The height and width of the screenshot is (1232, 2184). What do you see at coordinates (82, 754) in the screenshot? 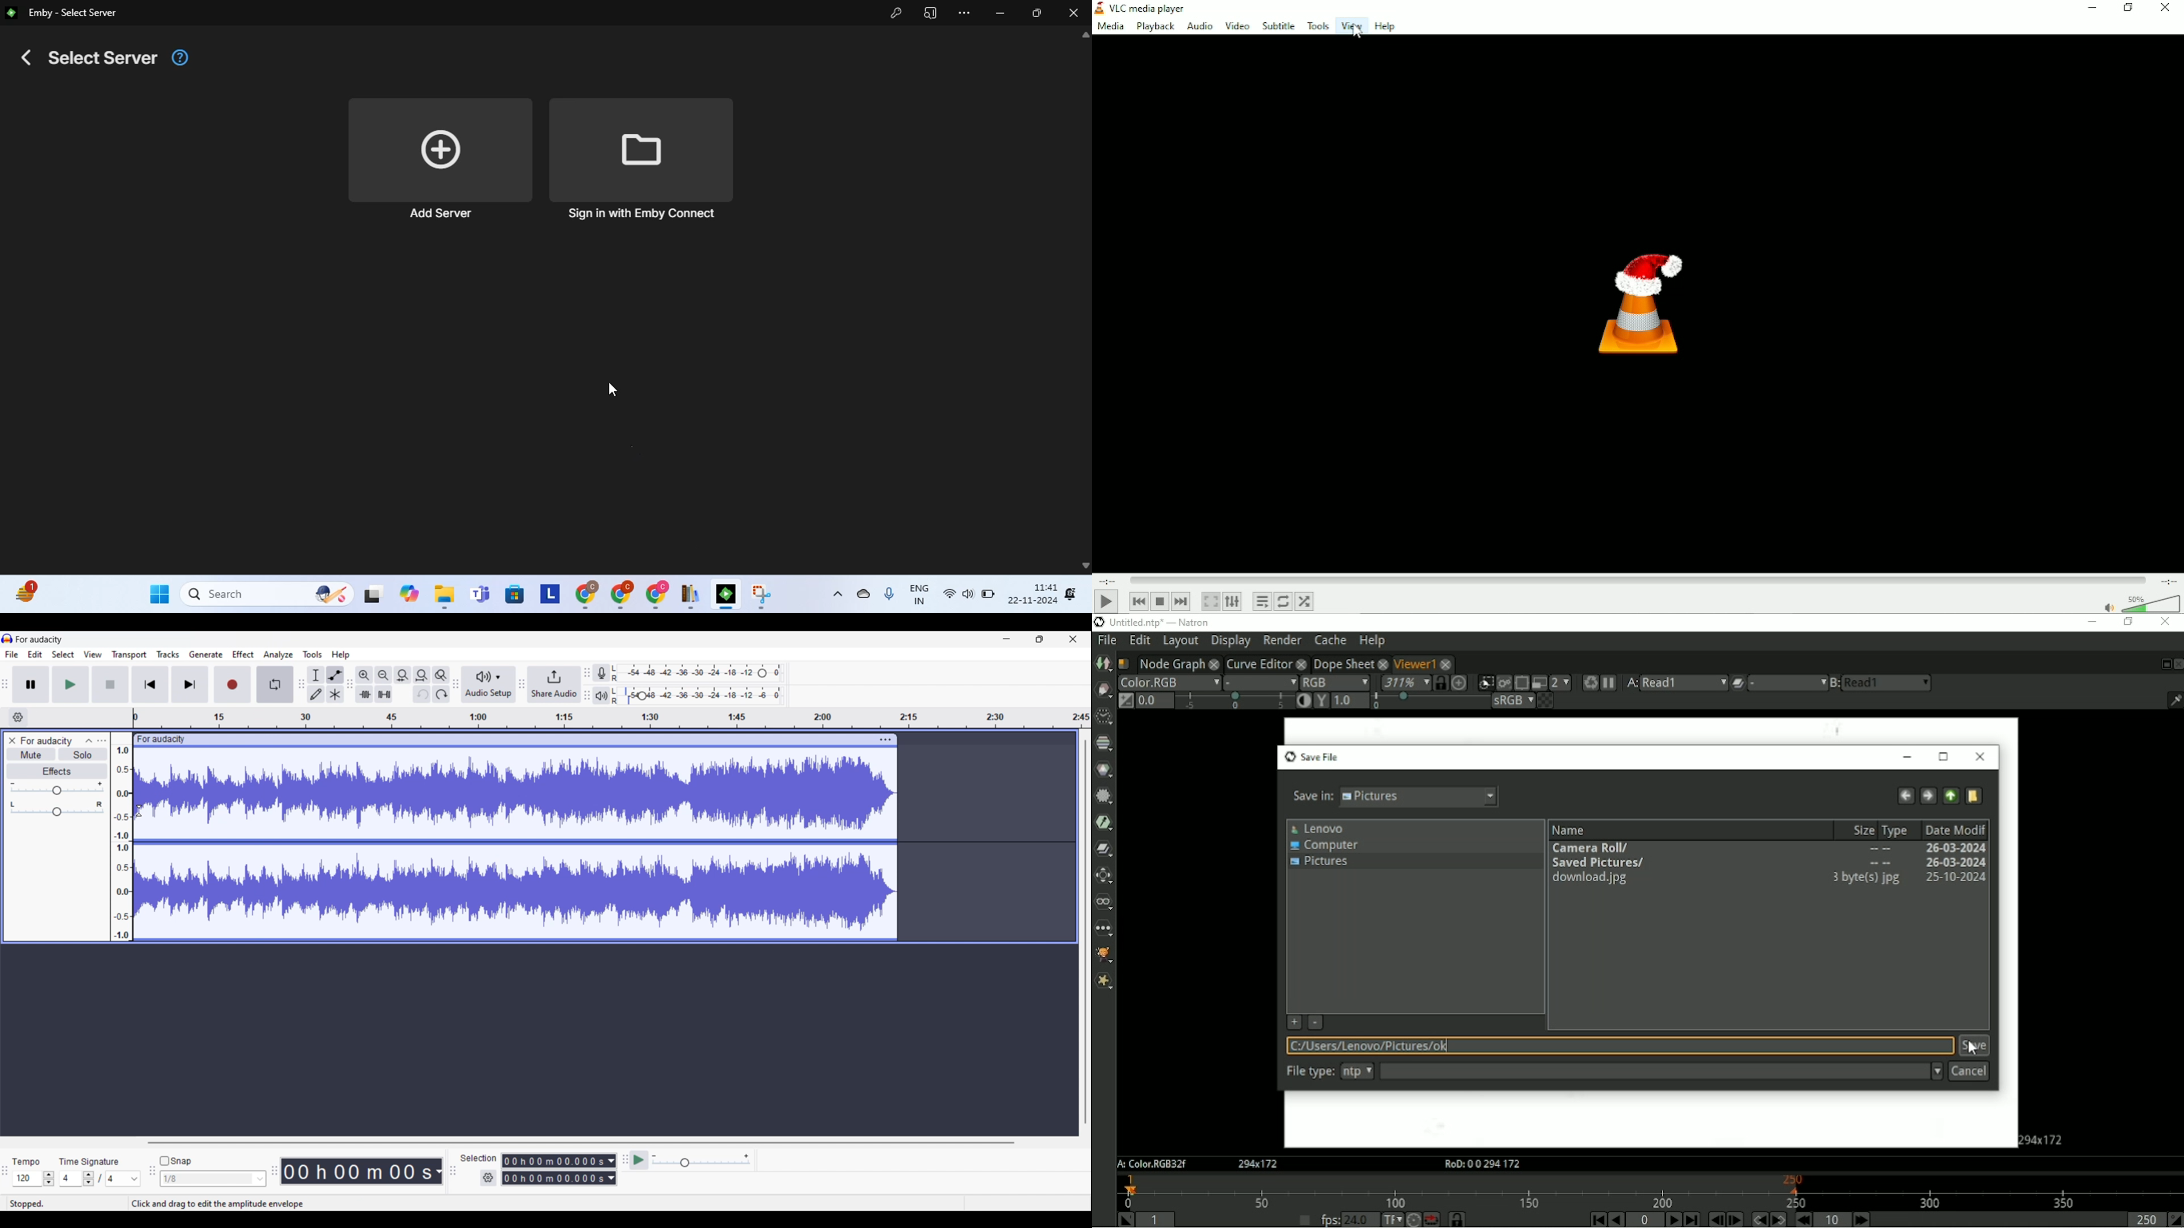
I see `Solo` at bounding box center [82, 754].